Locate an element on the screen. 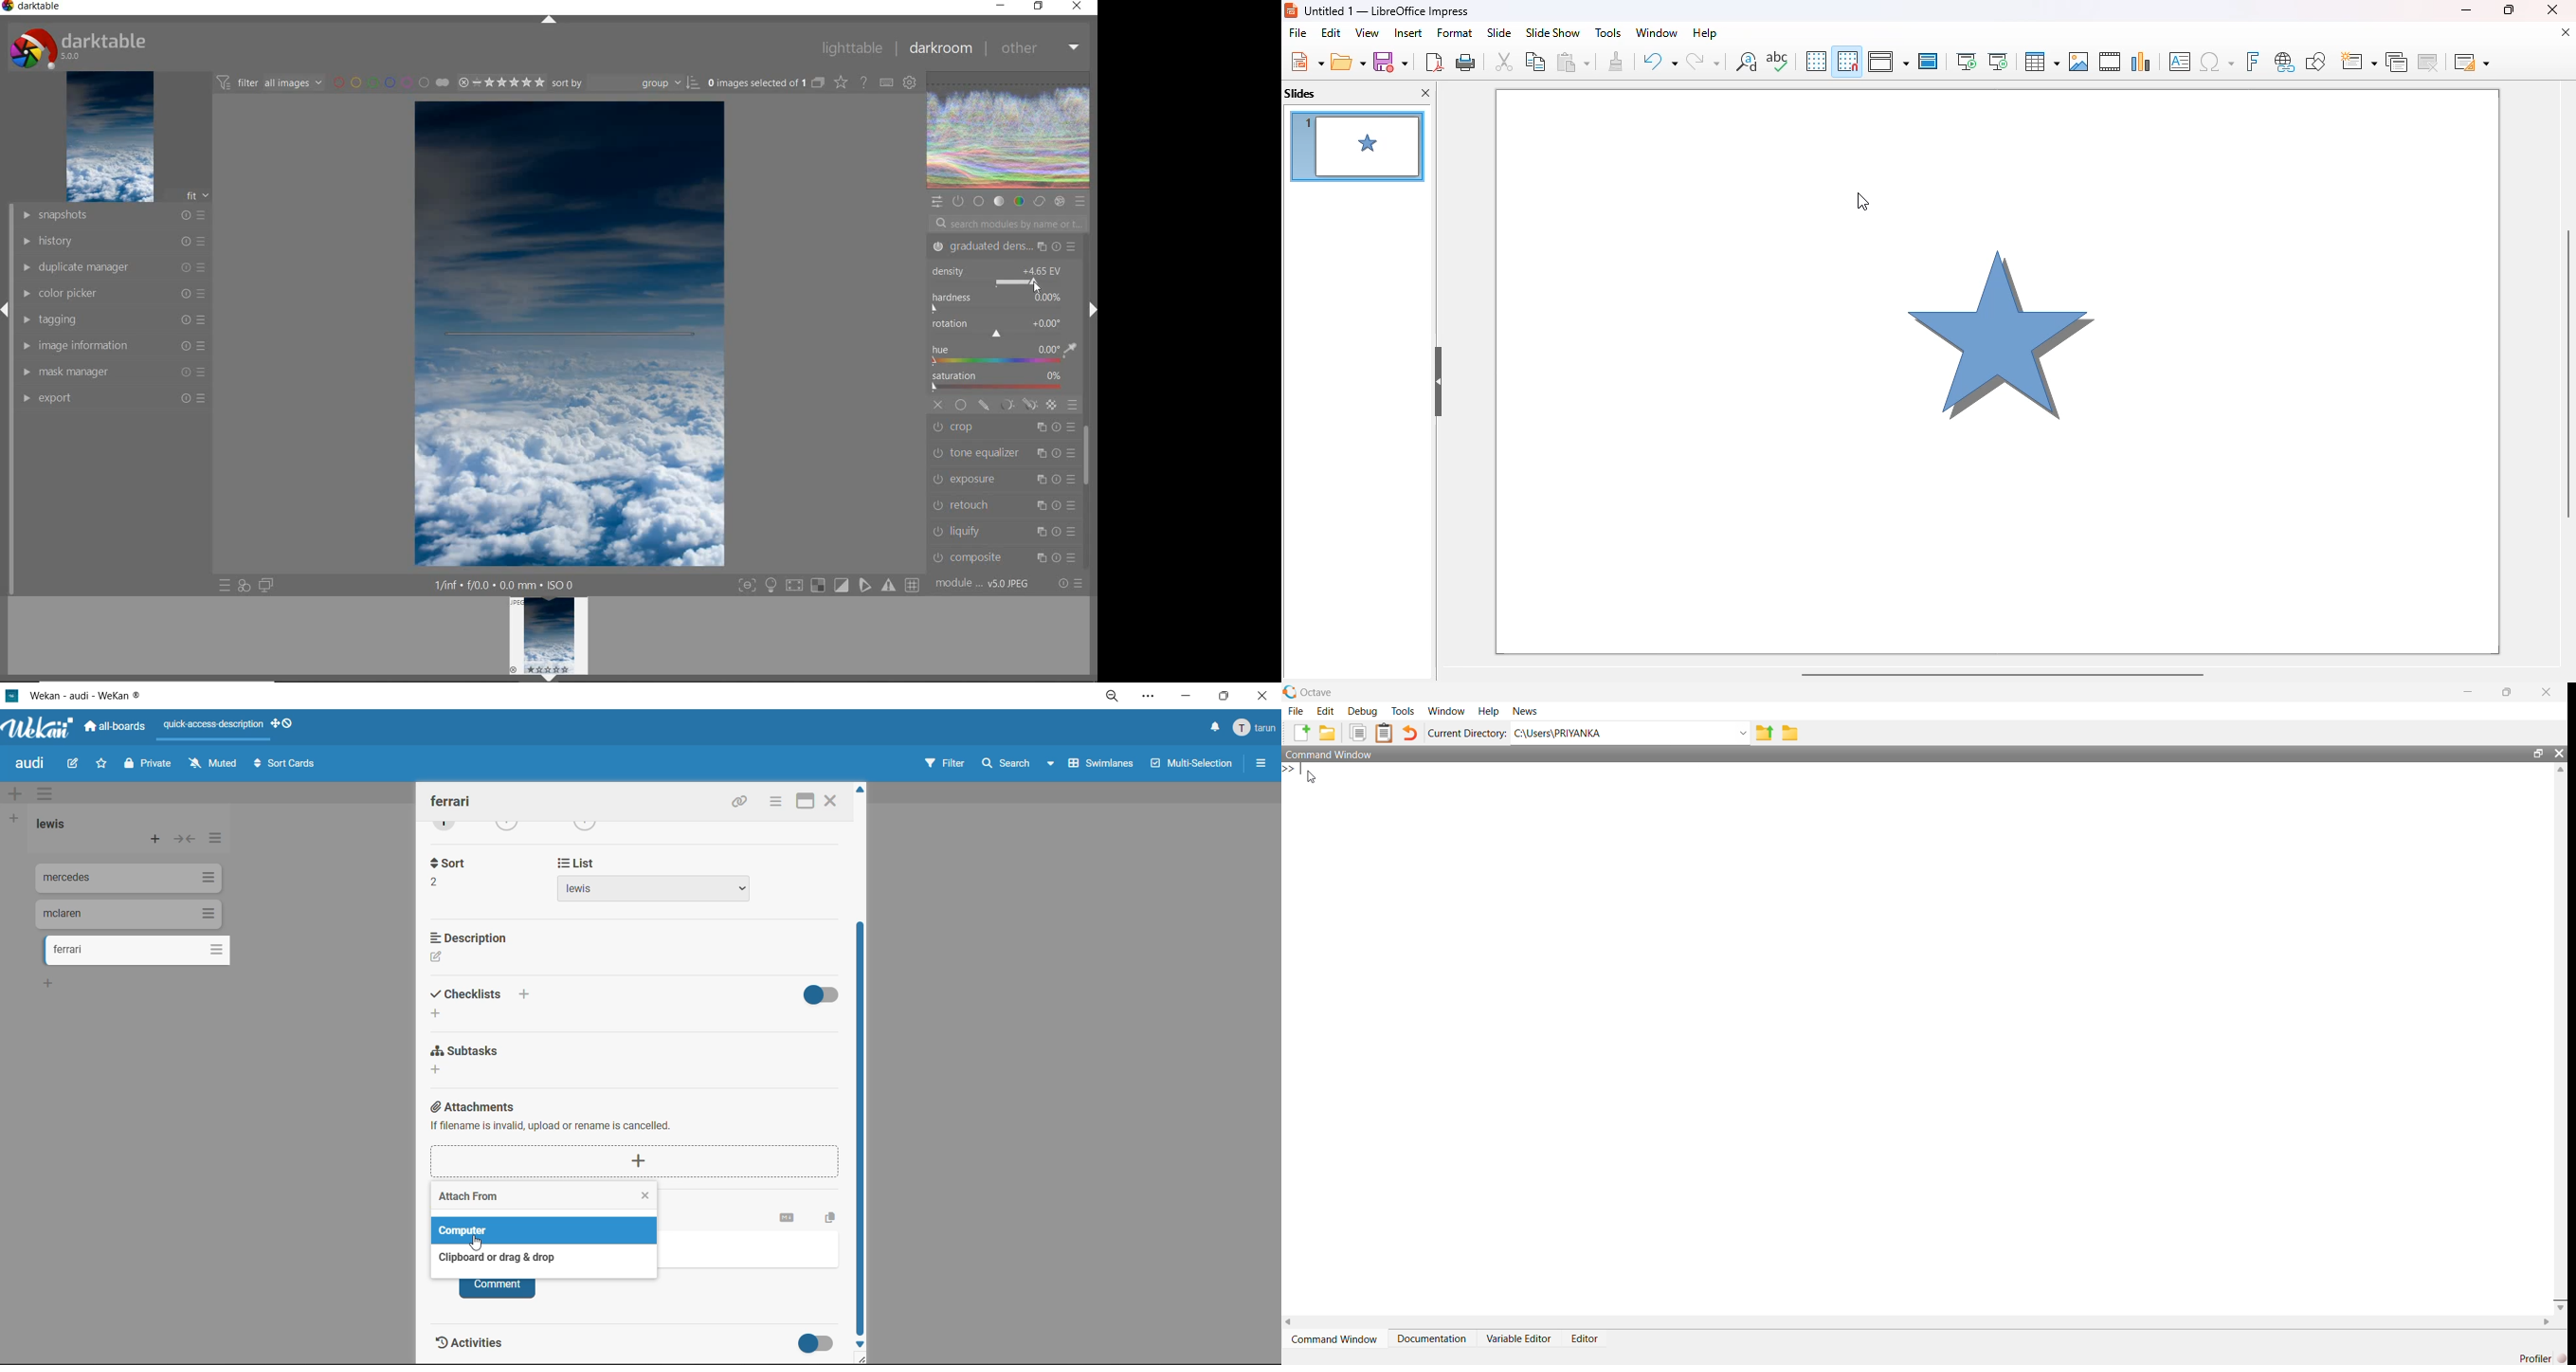  sort is located at coordinates (447, 871).